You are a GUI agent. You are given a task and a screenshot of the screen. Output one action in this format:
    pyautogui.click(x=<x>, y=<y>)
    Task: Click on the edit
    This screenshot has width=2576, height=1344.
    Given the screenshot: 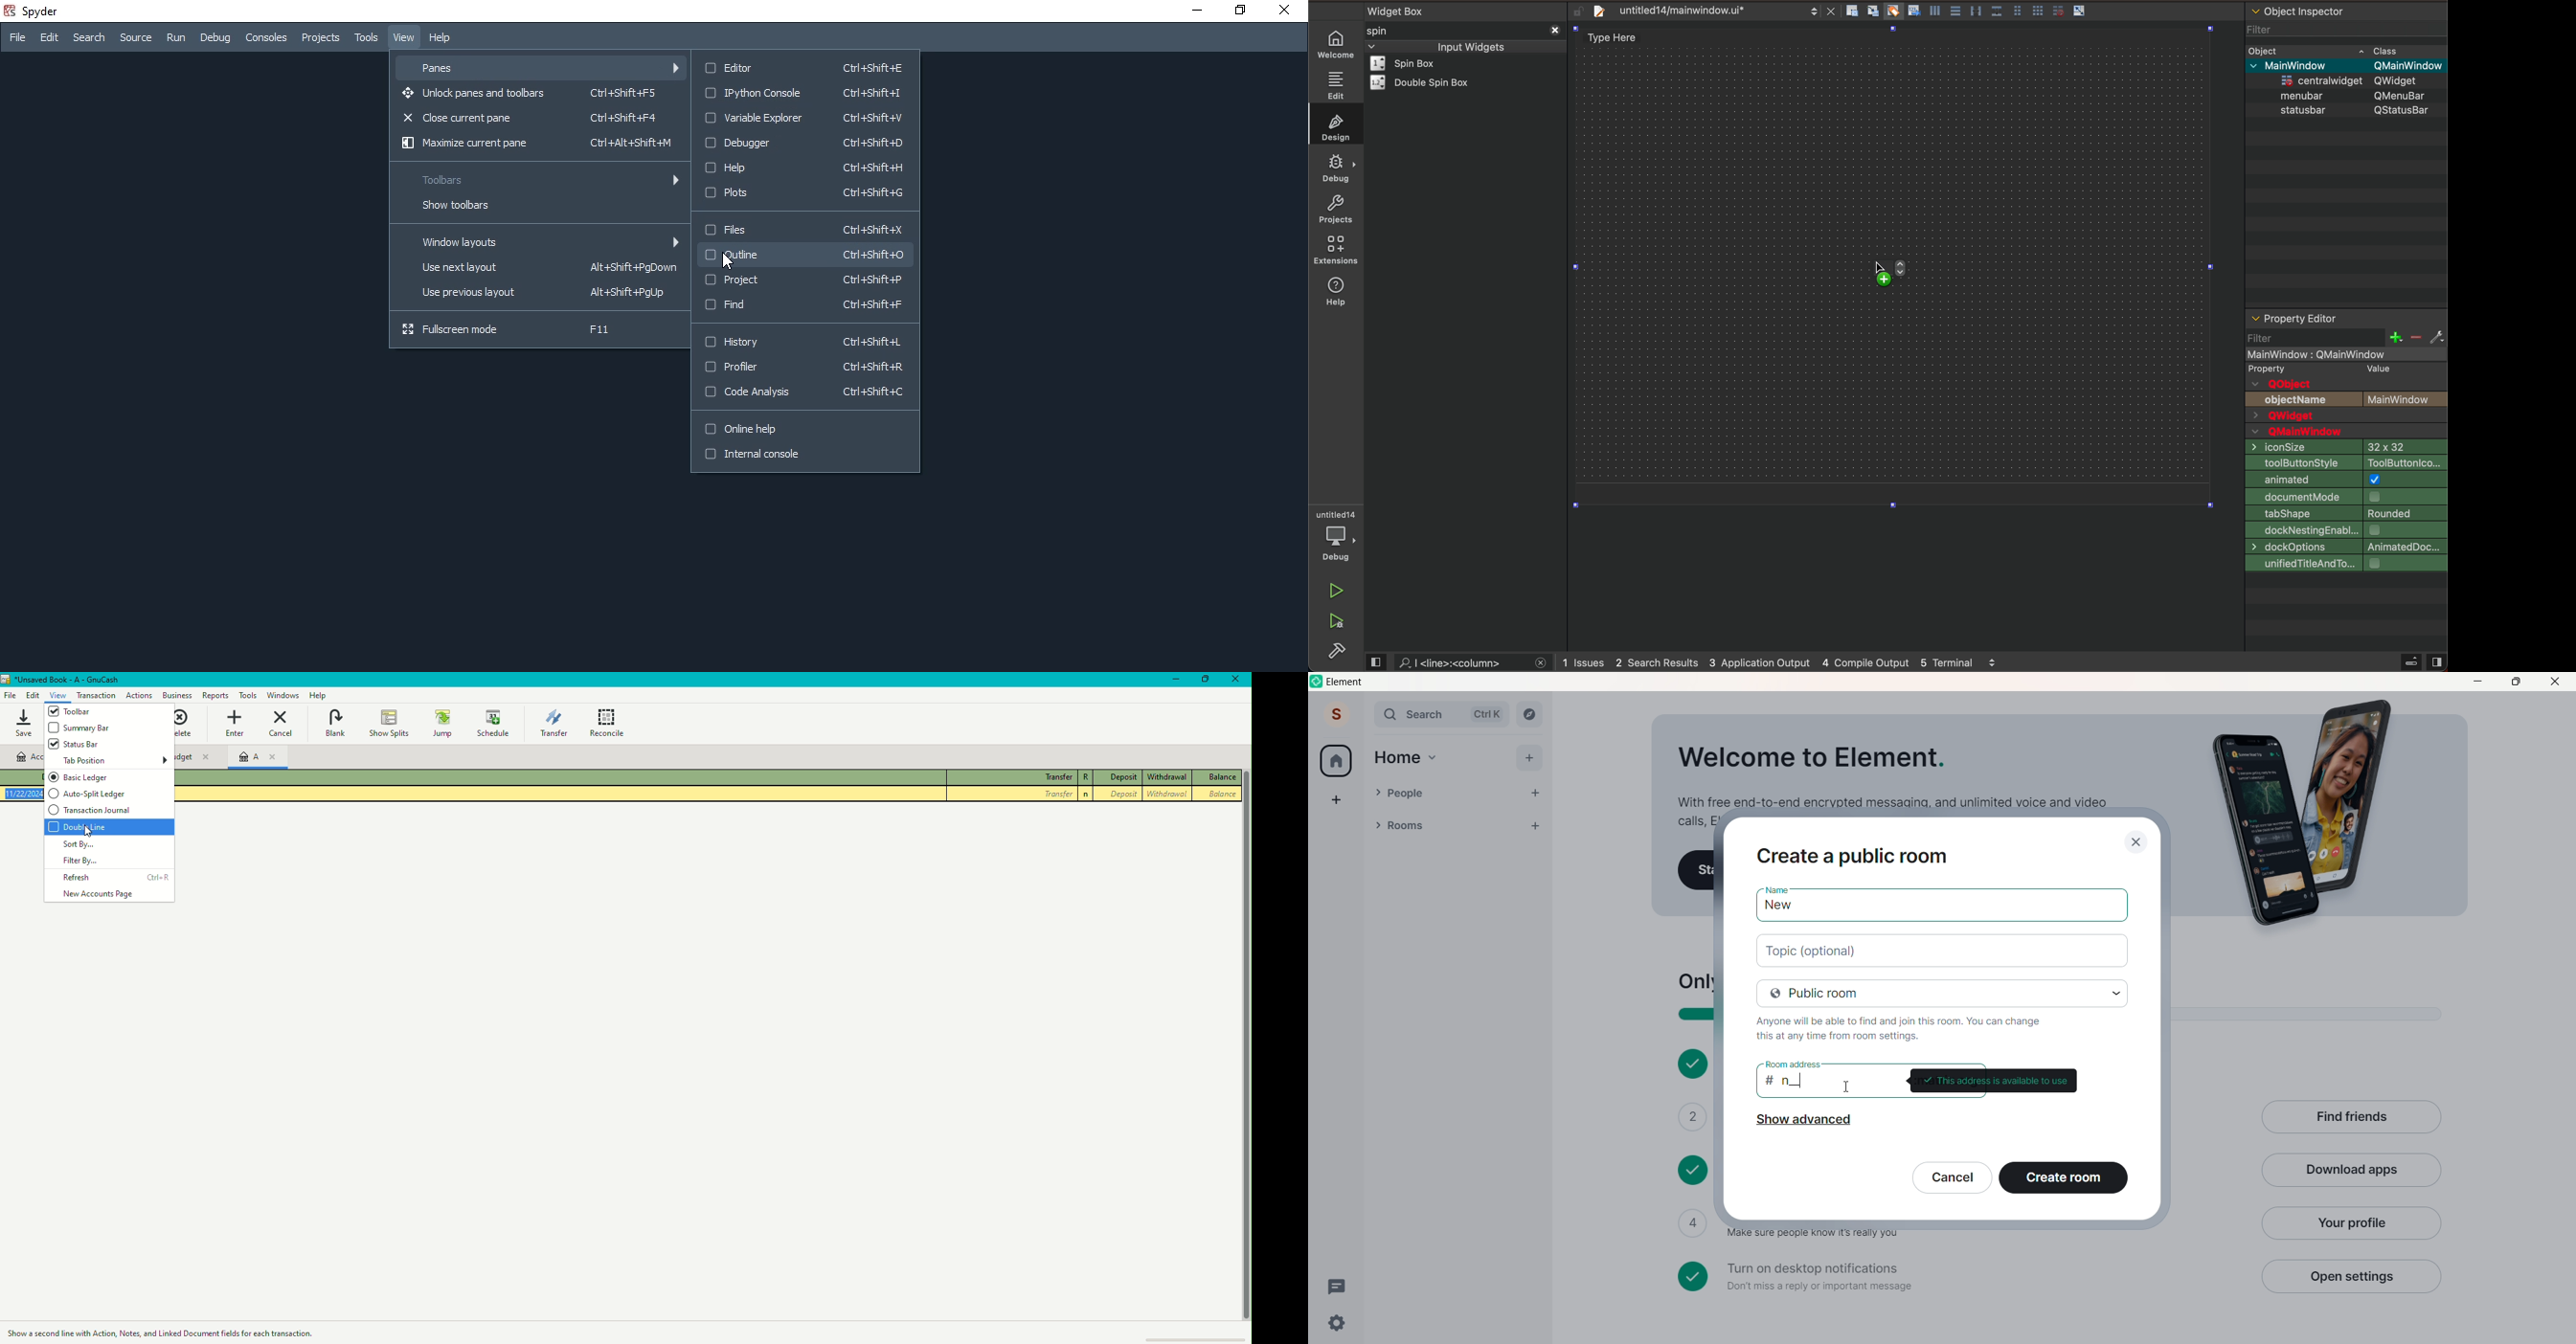 What is the action you would take?
    pyautogui.click(x=49, y=37)
    